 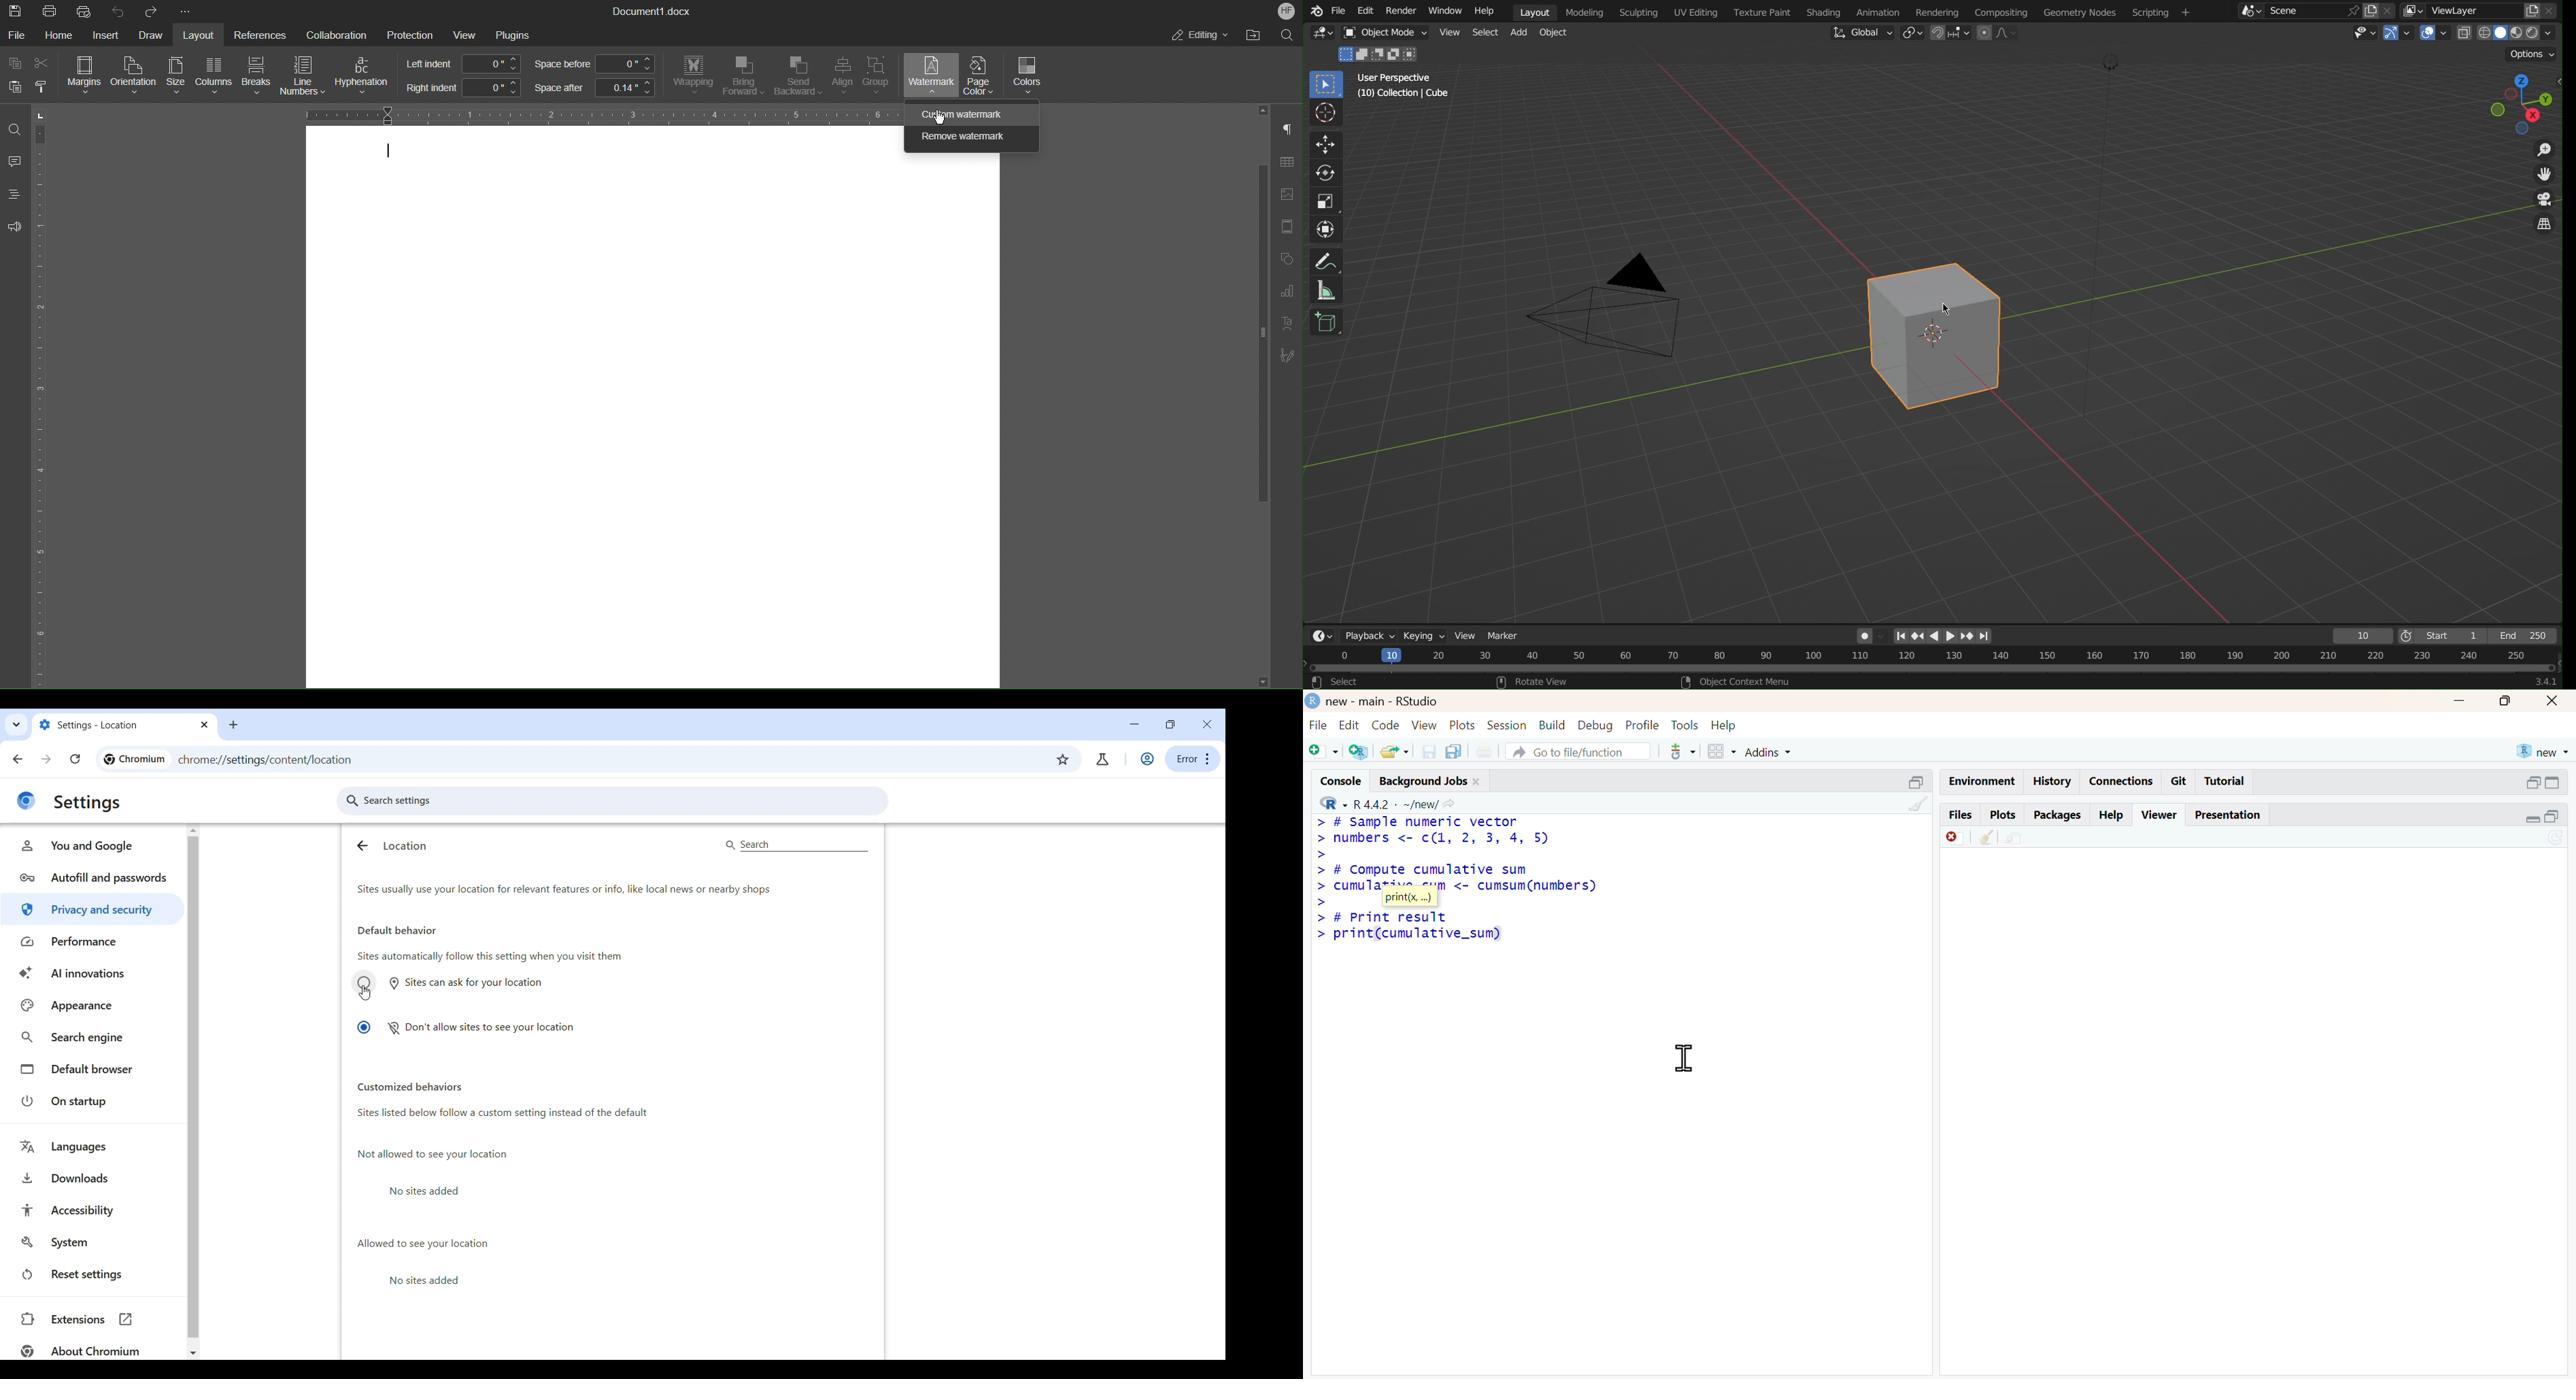 What do you see at coordinates (1477, 782) in the screenshot?
I see `close` at bounding box center [1477, 782].